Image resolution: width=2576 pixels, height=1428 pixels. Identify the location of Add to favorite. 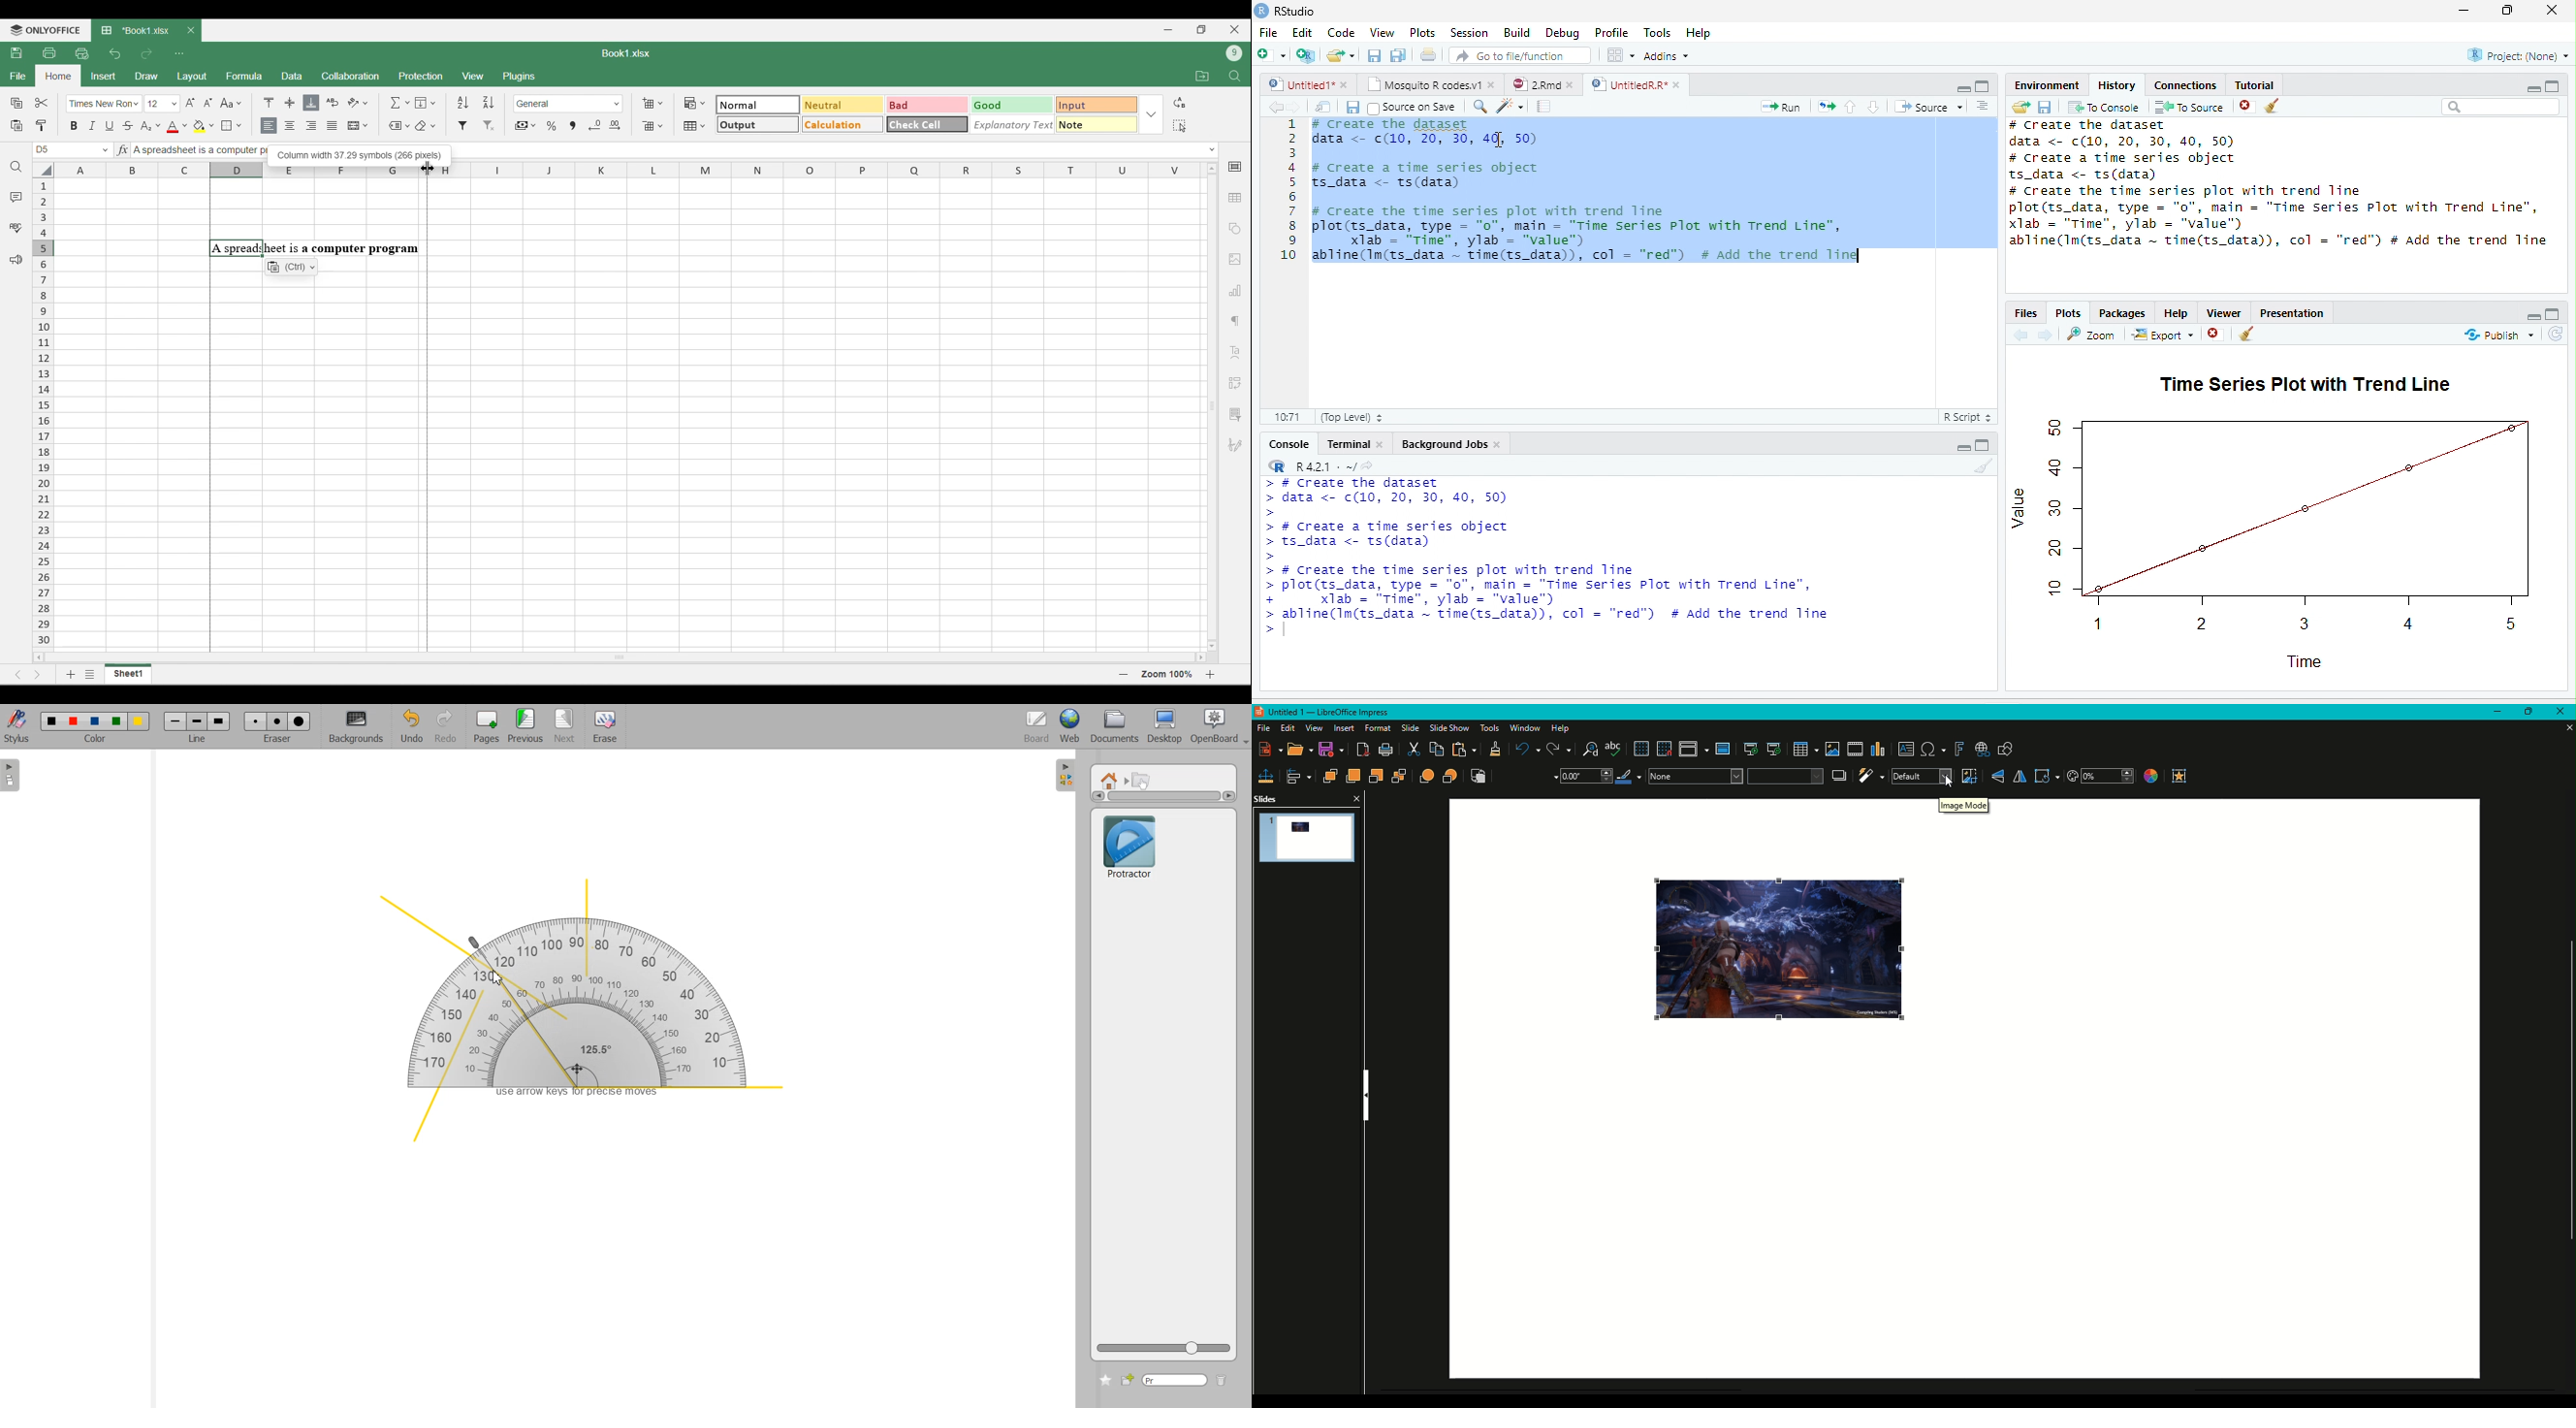
(1105, 1380).